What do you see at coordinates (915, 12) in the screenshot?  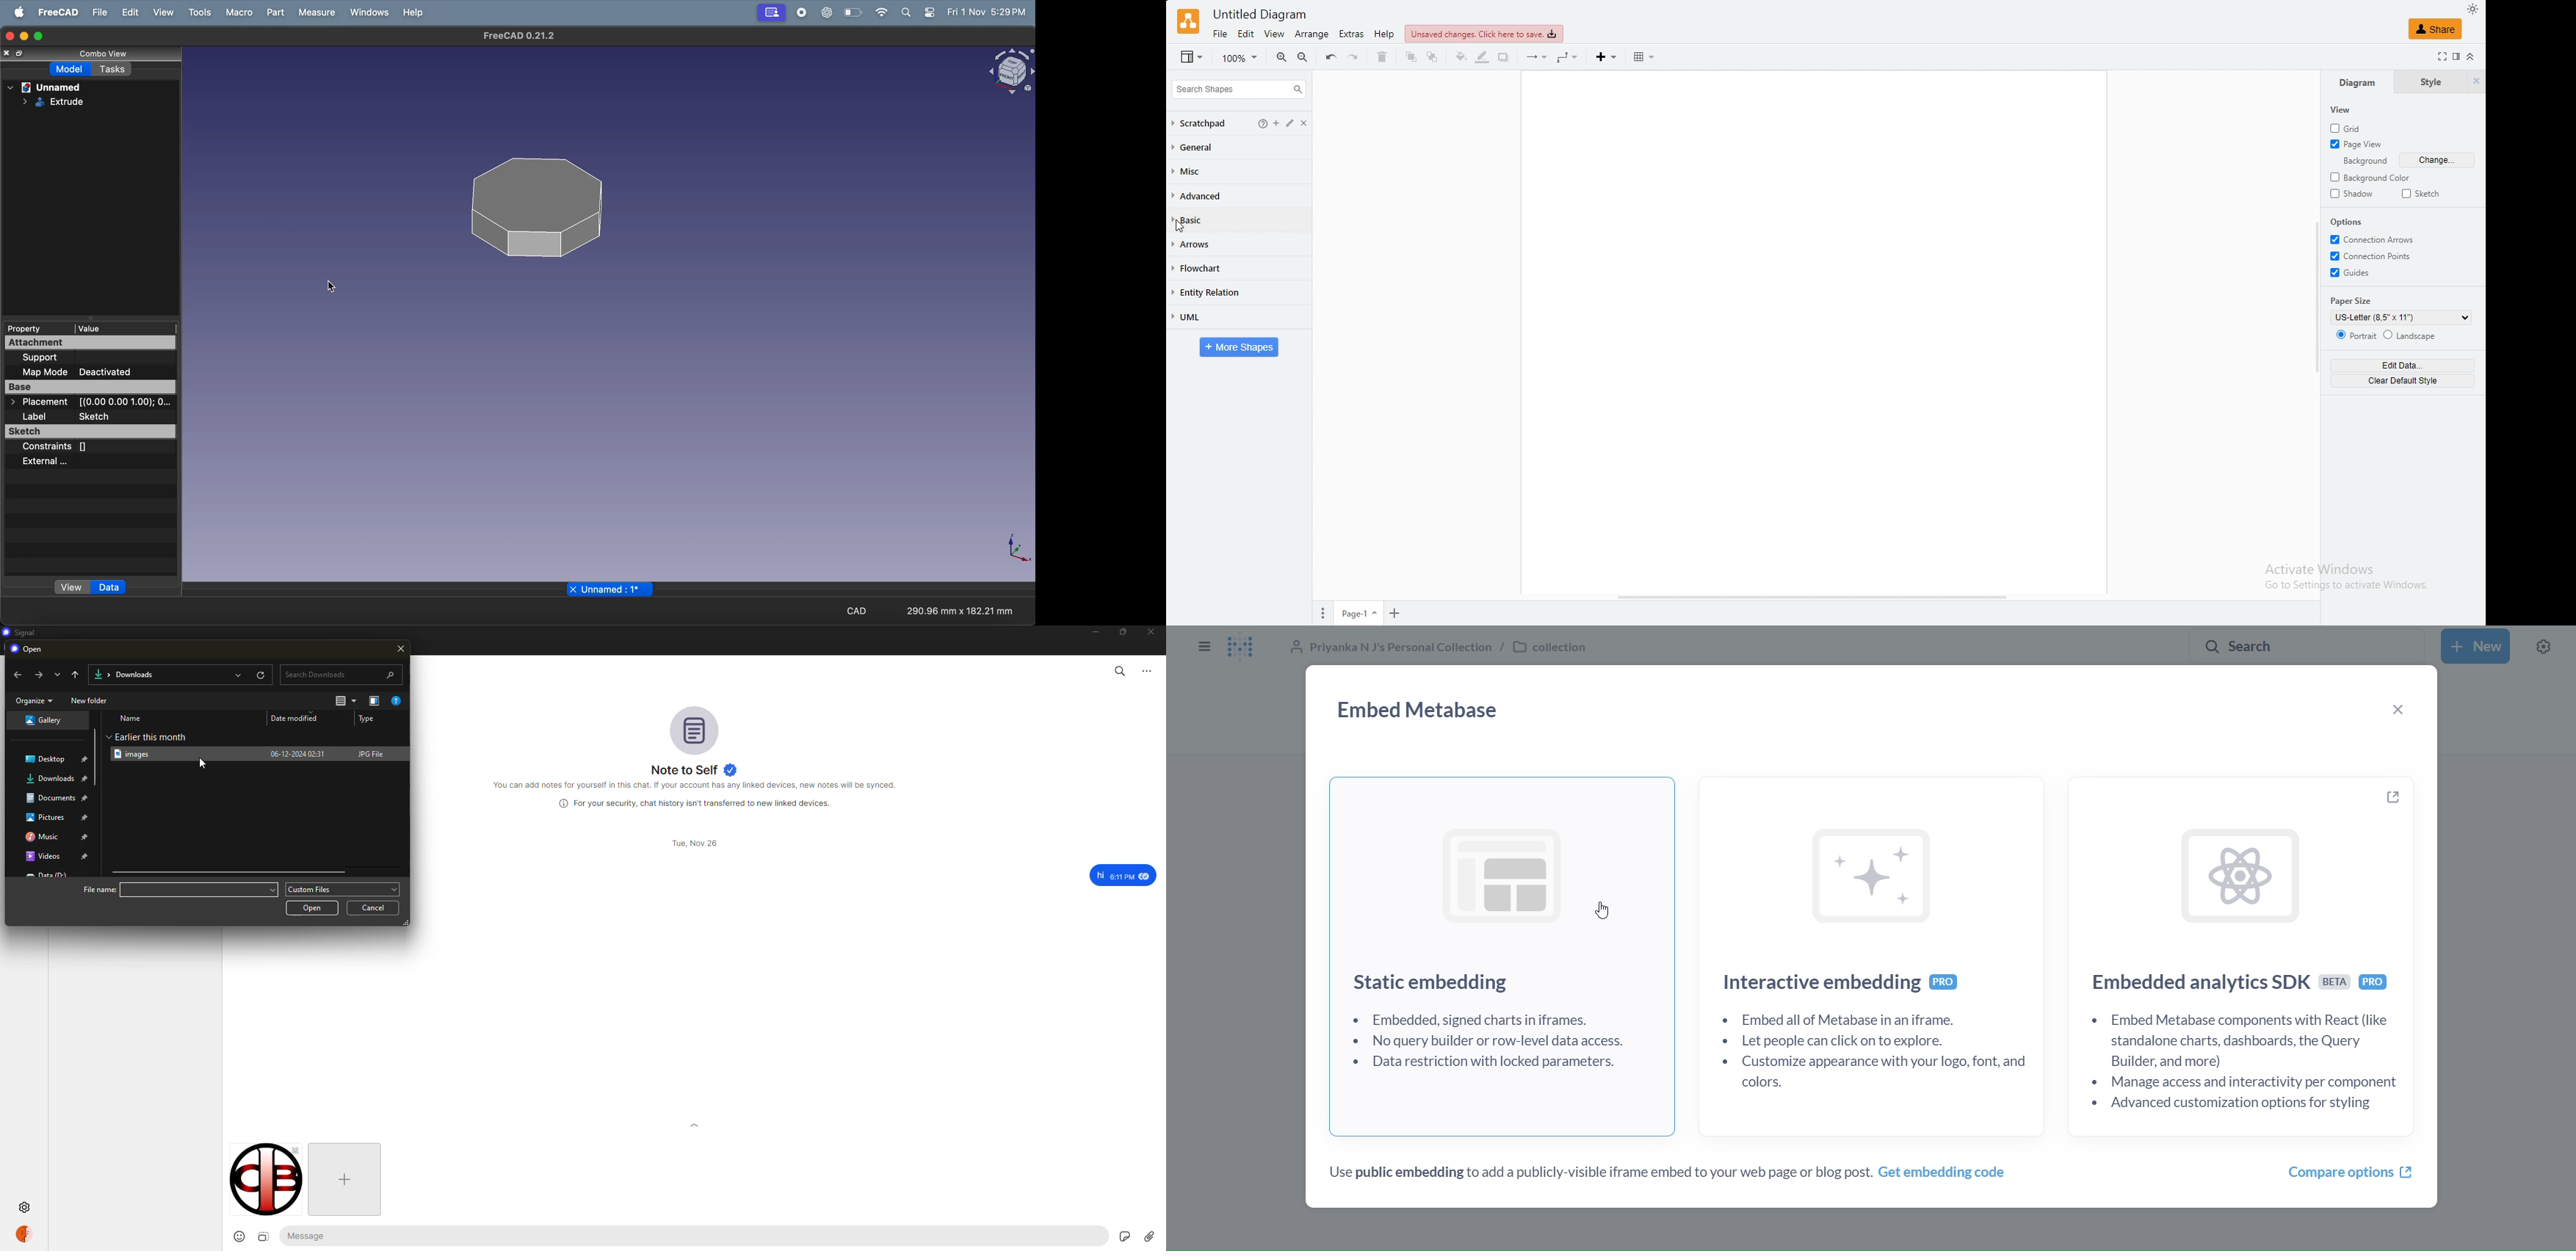 I see `apple widgets` at bounding box center [915, 12].